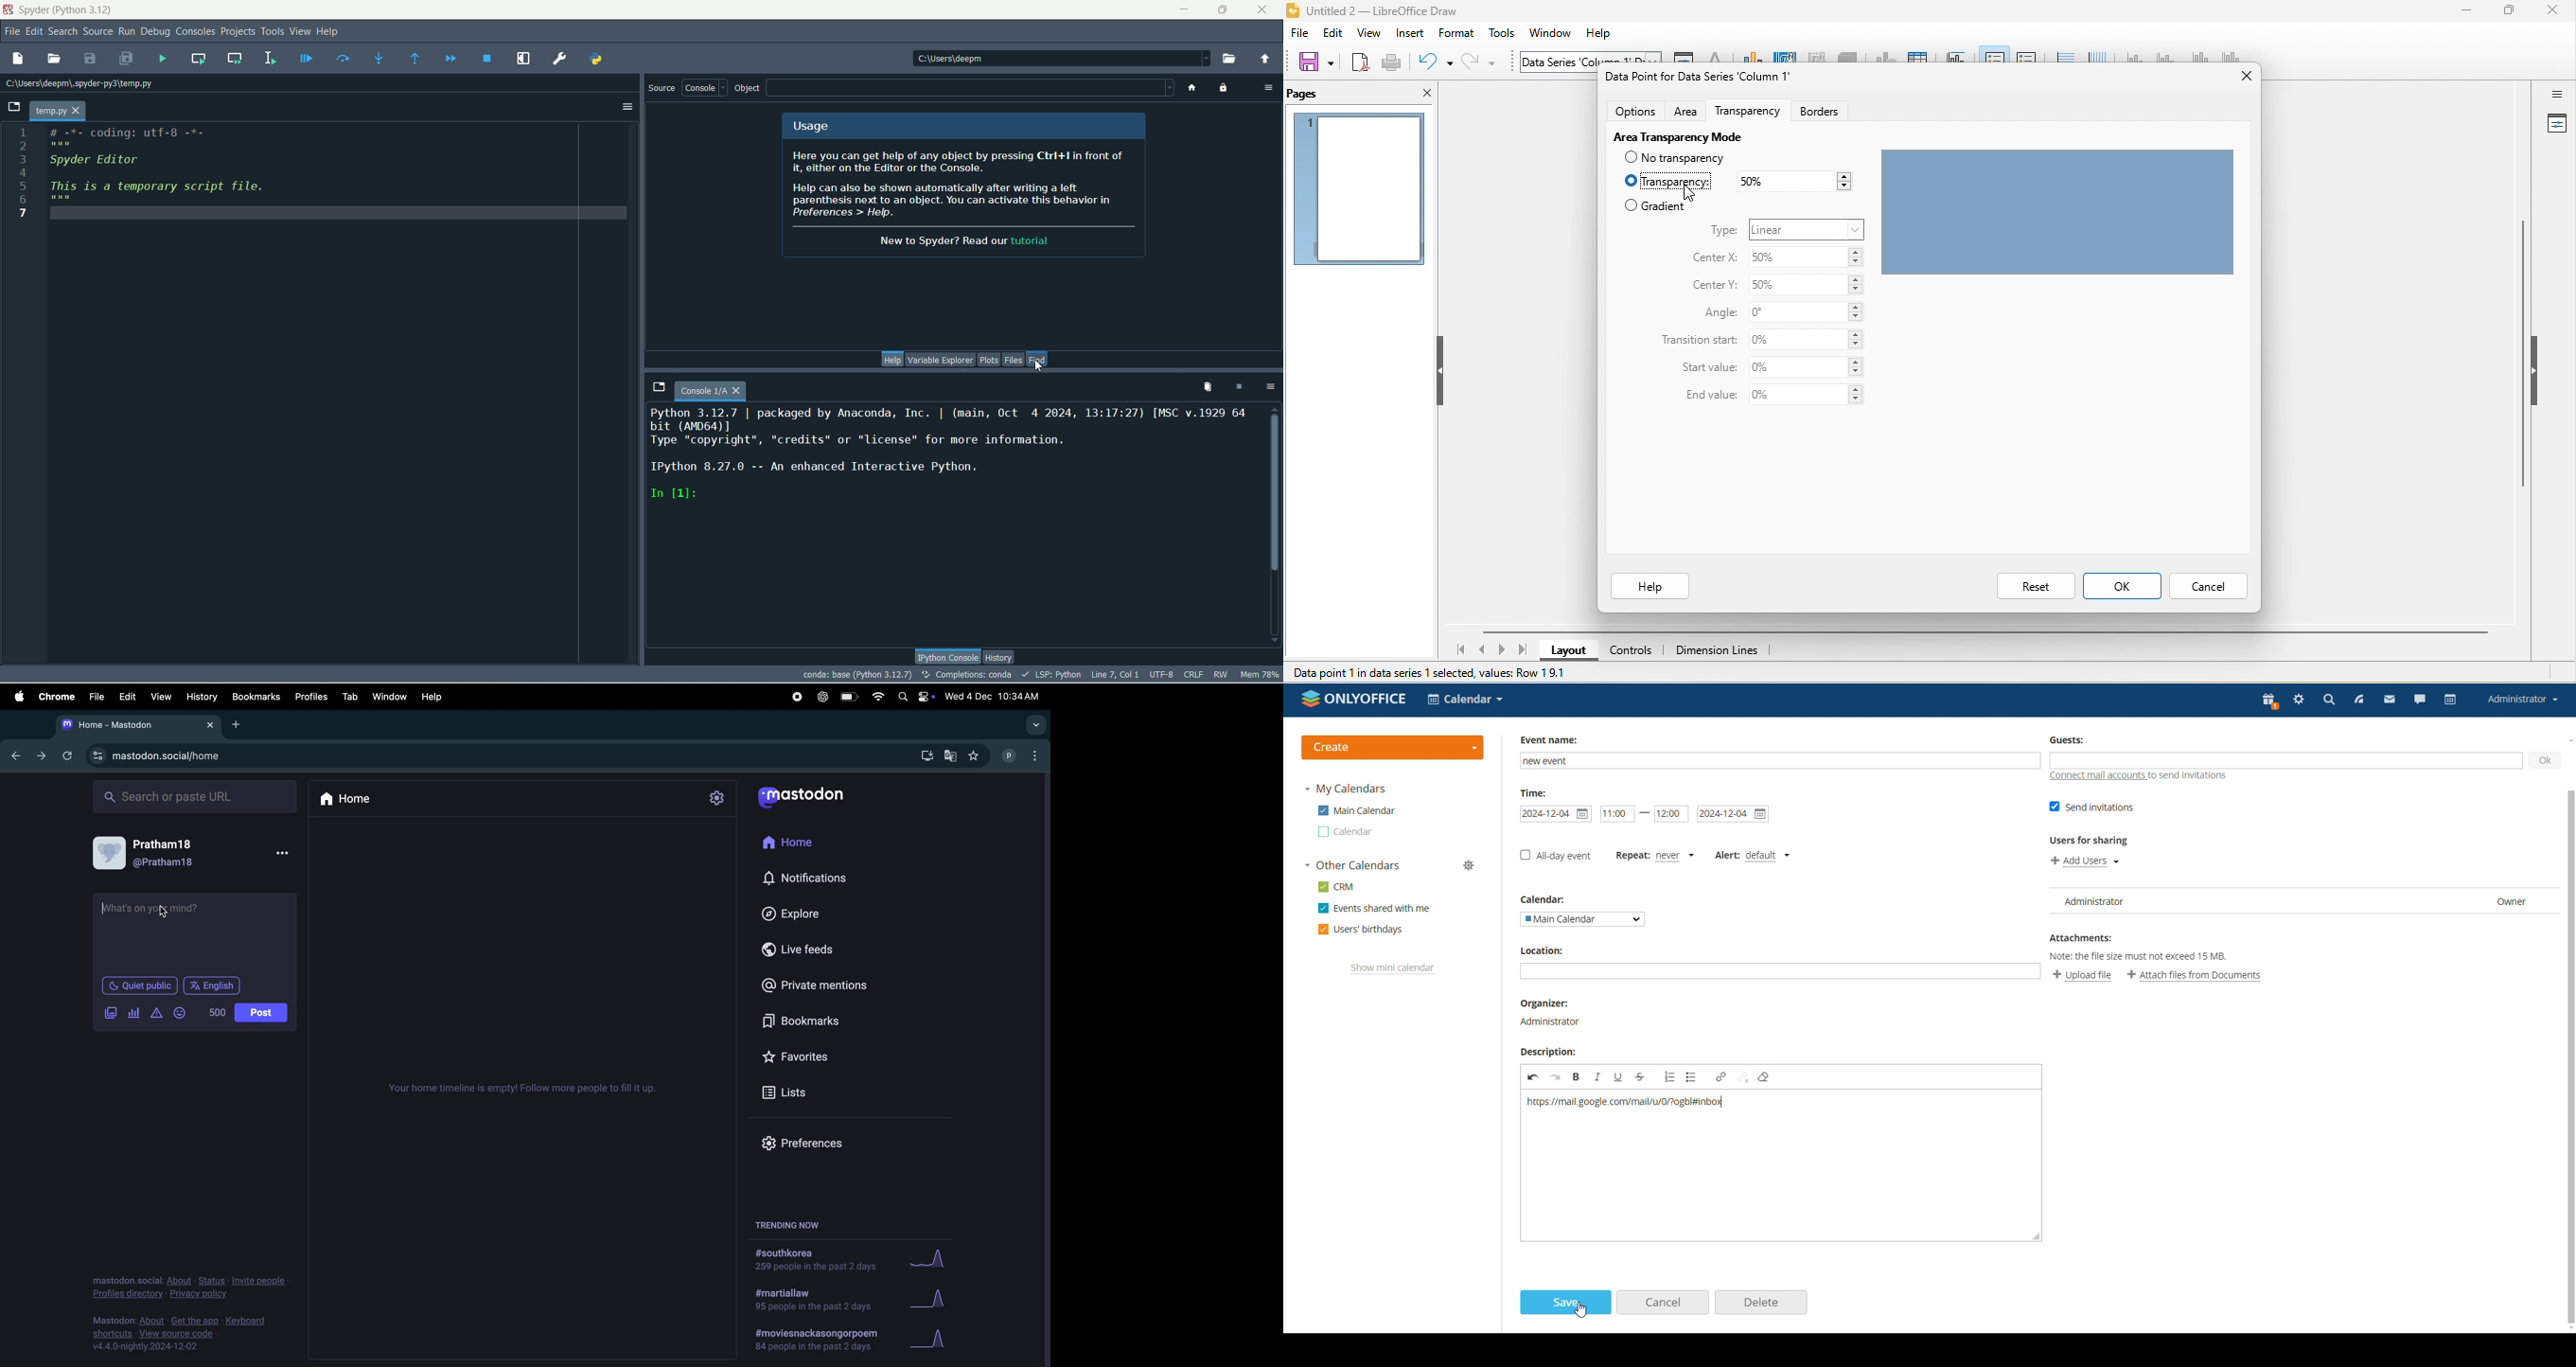 This screenshot has height=1372, width=2576. Describe the element at coordinates (82, 84) in the screenshot. I see `location` at that location.